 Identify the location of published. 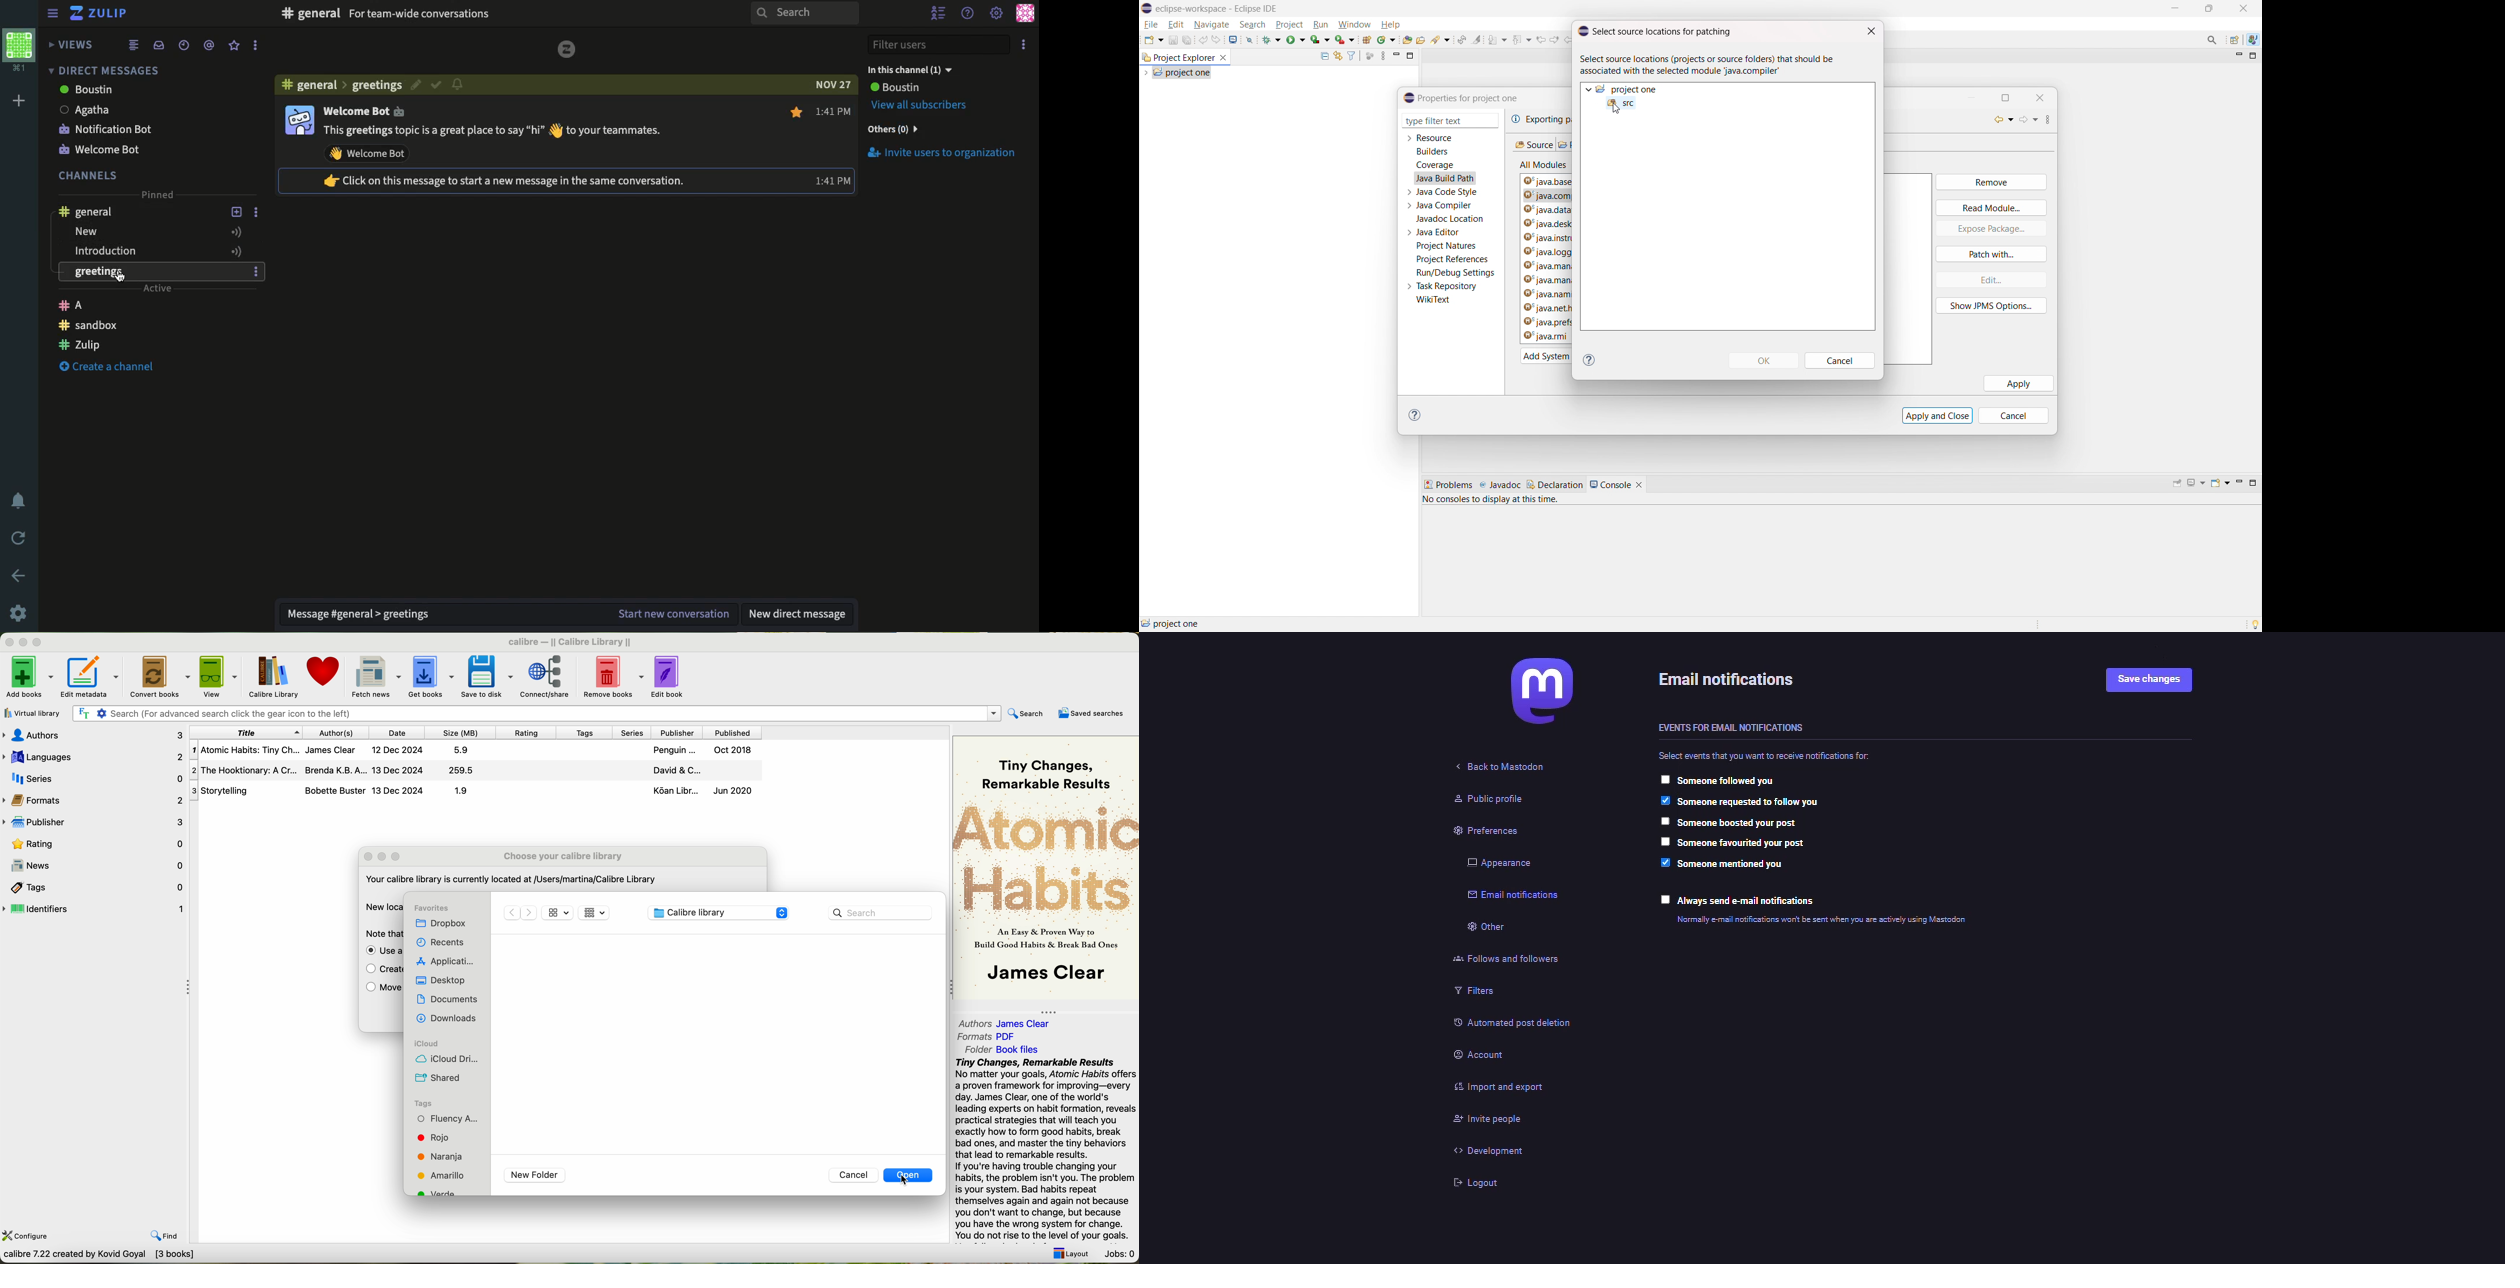
(732, 732).